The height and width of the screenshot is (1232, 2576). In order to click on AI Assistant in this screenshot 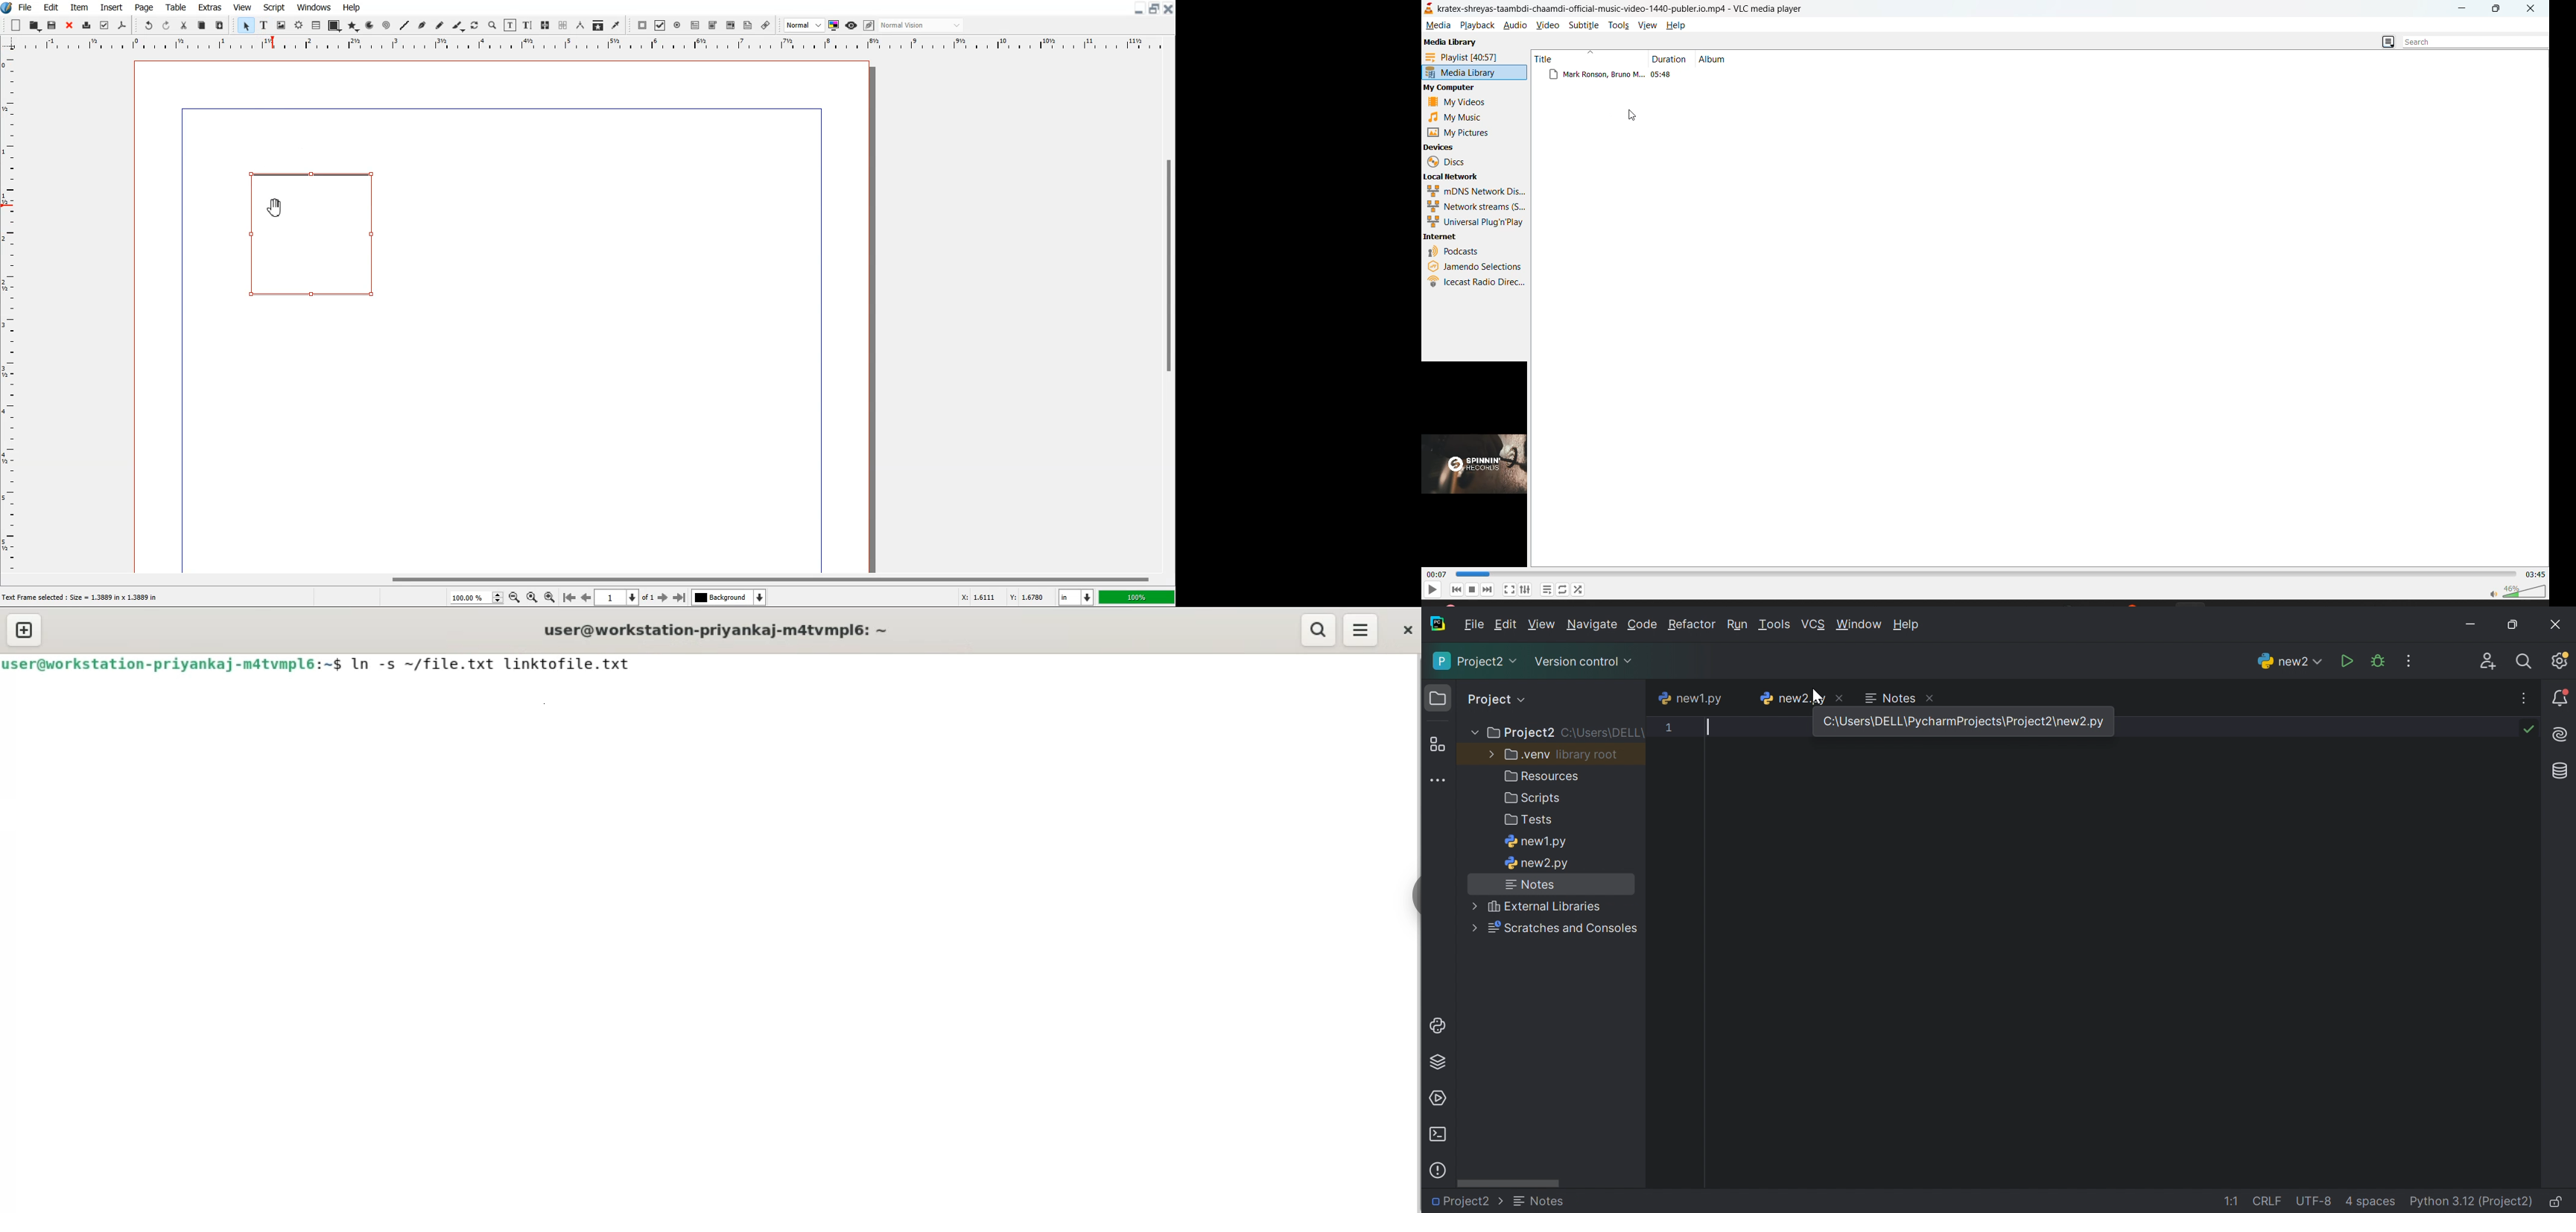, I will do `click(2562, 736)`.